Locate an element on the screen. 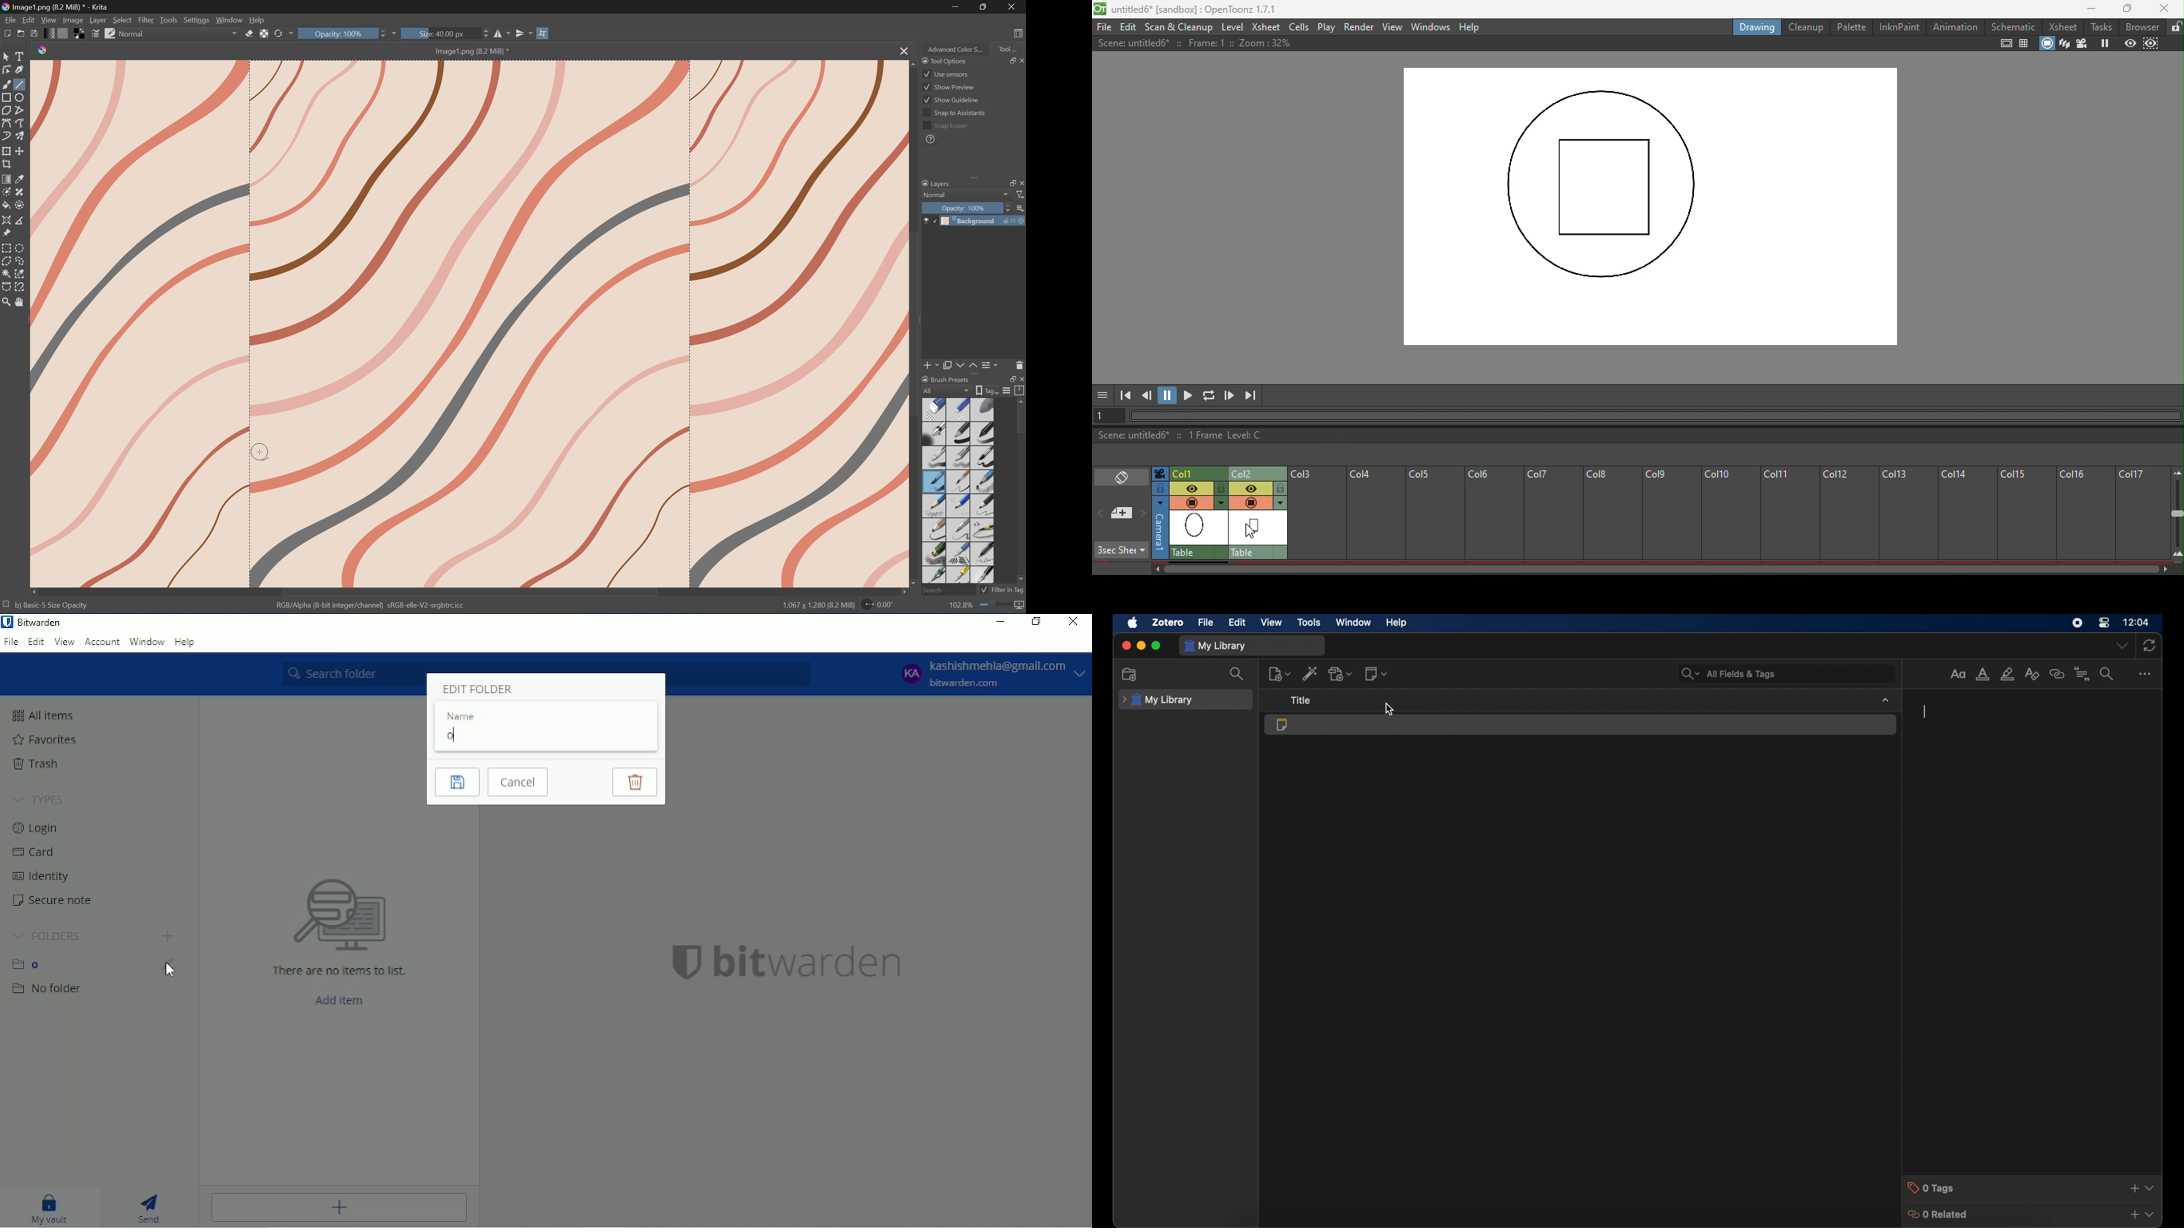 This screenshot has height=1232, width=2184. No selection is located at coordinates (6, 606).